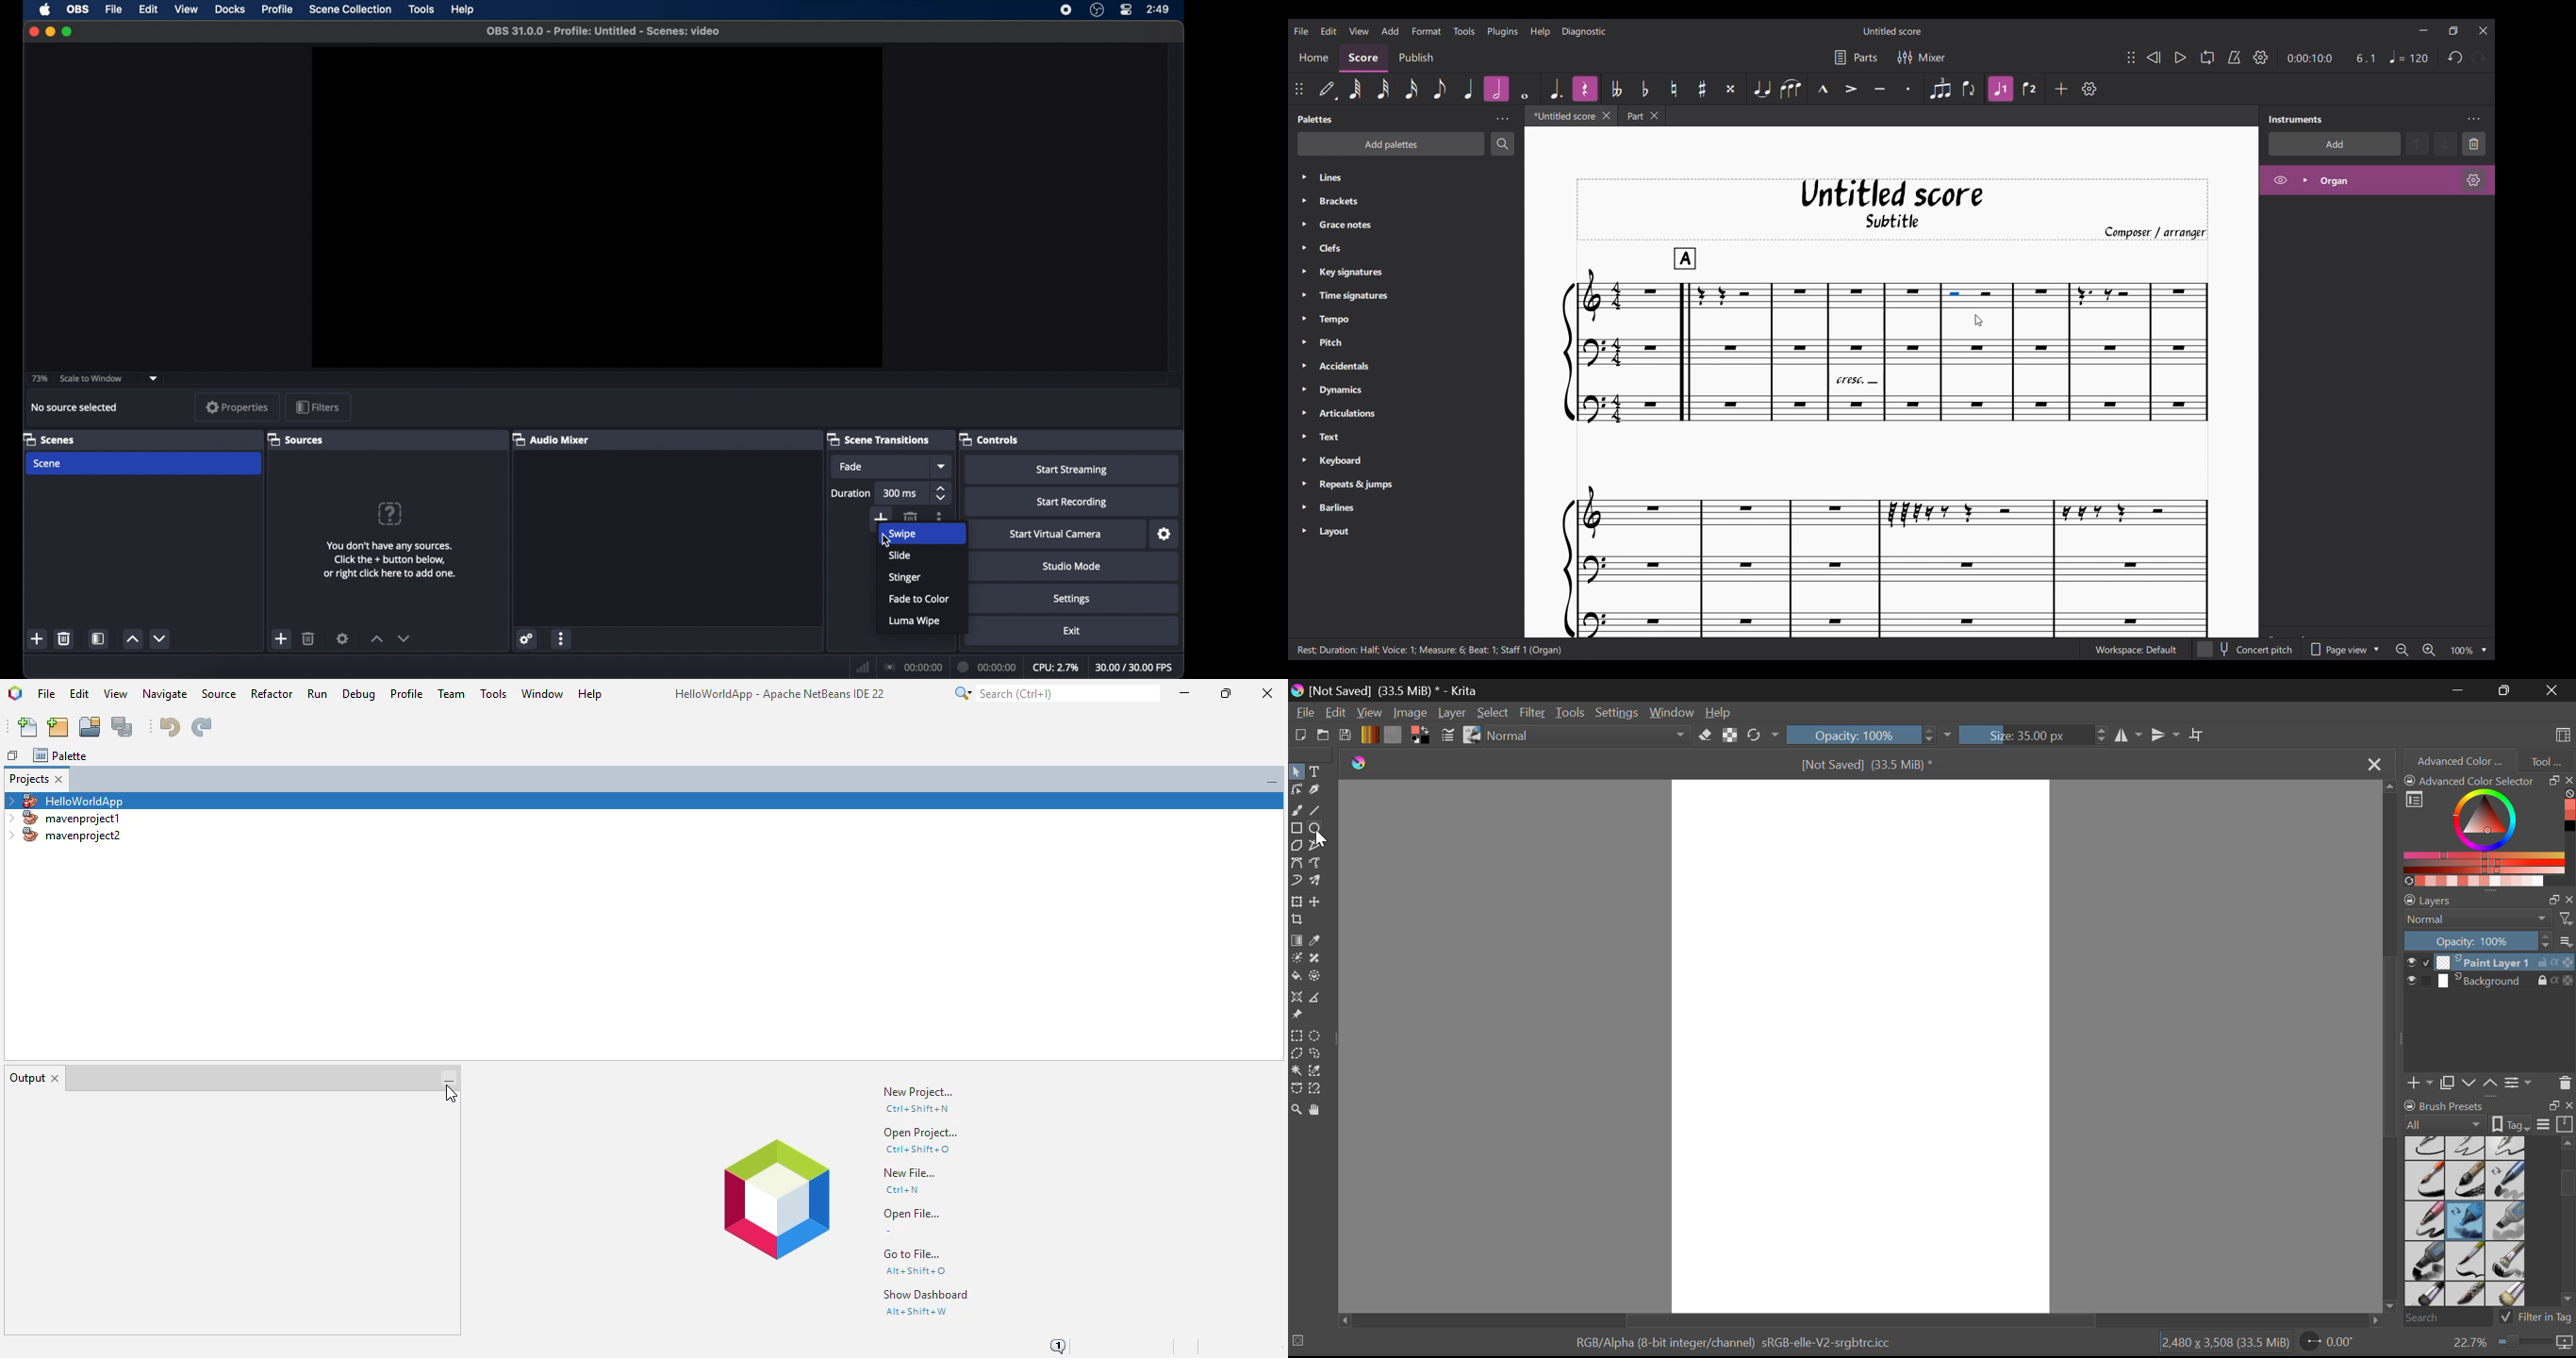 This screenshot has width=2576, height=1372. What do you see at coordinates (908, 533) in the screenshot?
I see `swipe` at bounding box center [908, 533].